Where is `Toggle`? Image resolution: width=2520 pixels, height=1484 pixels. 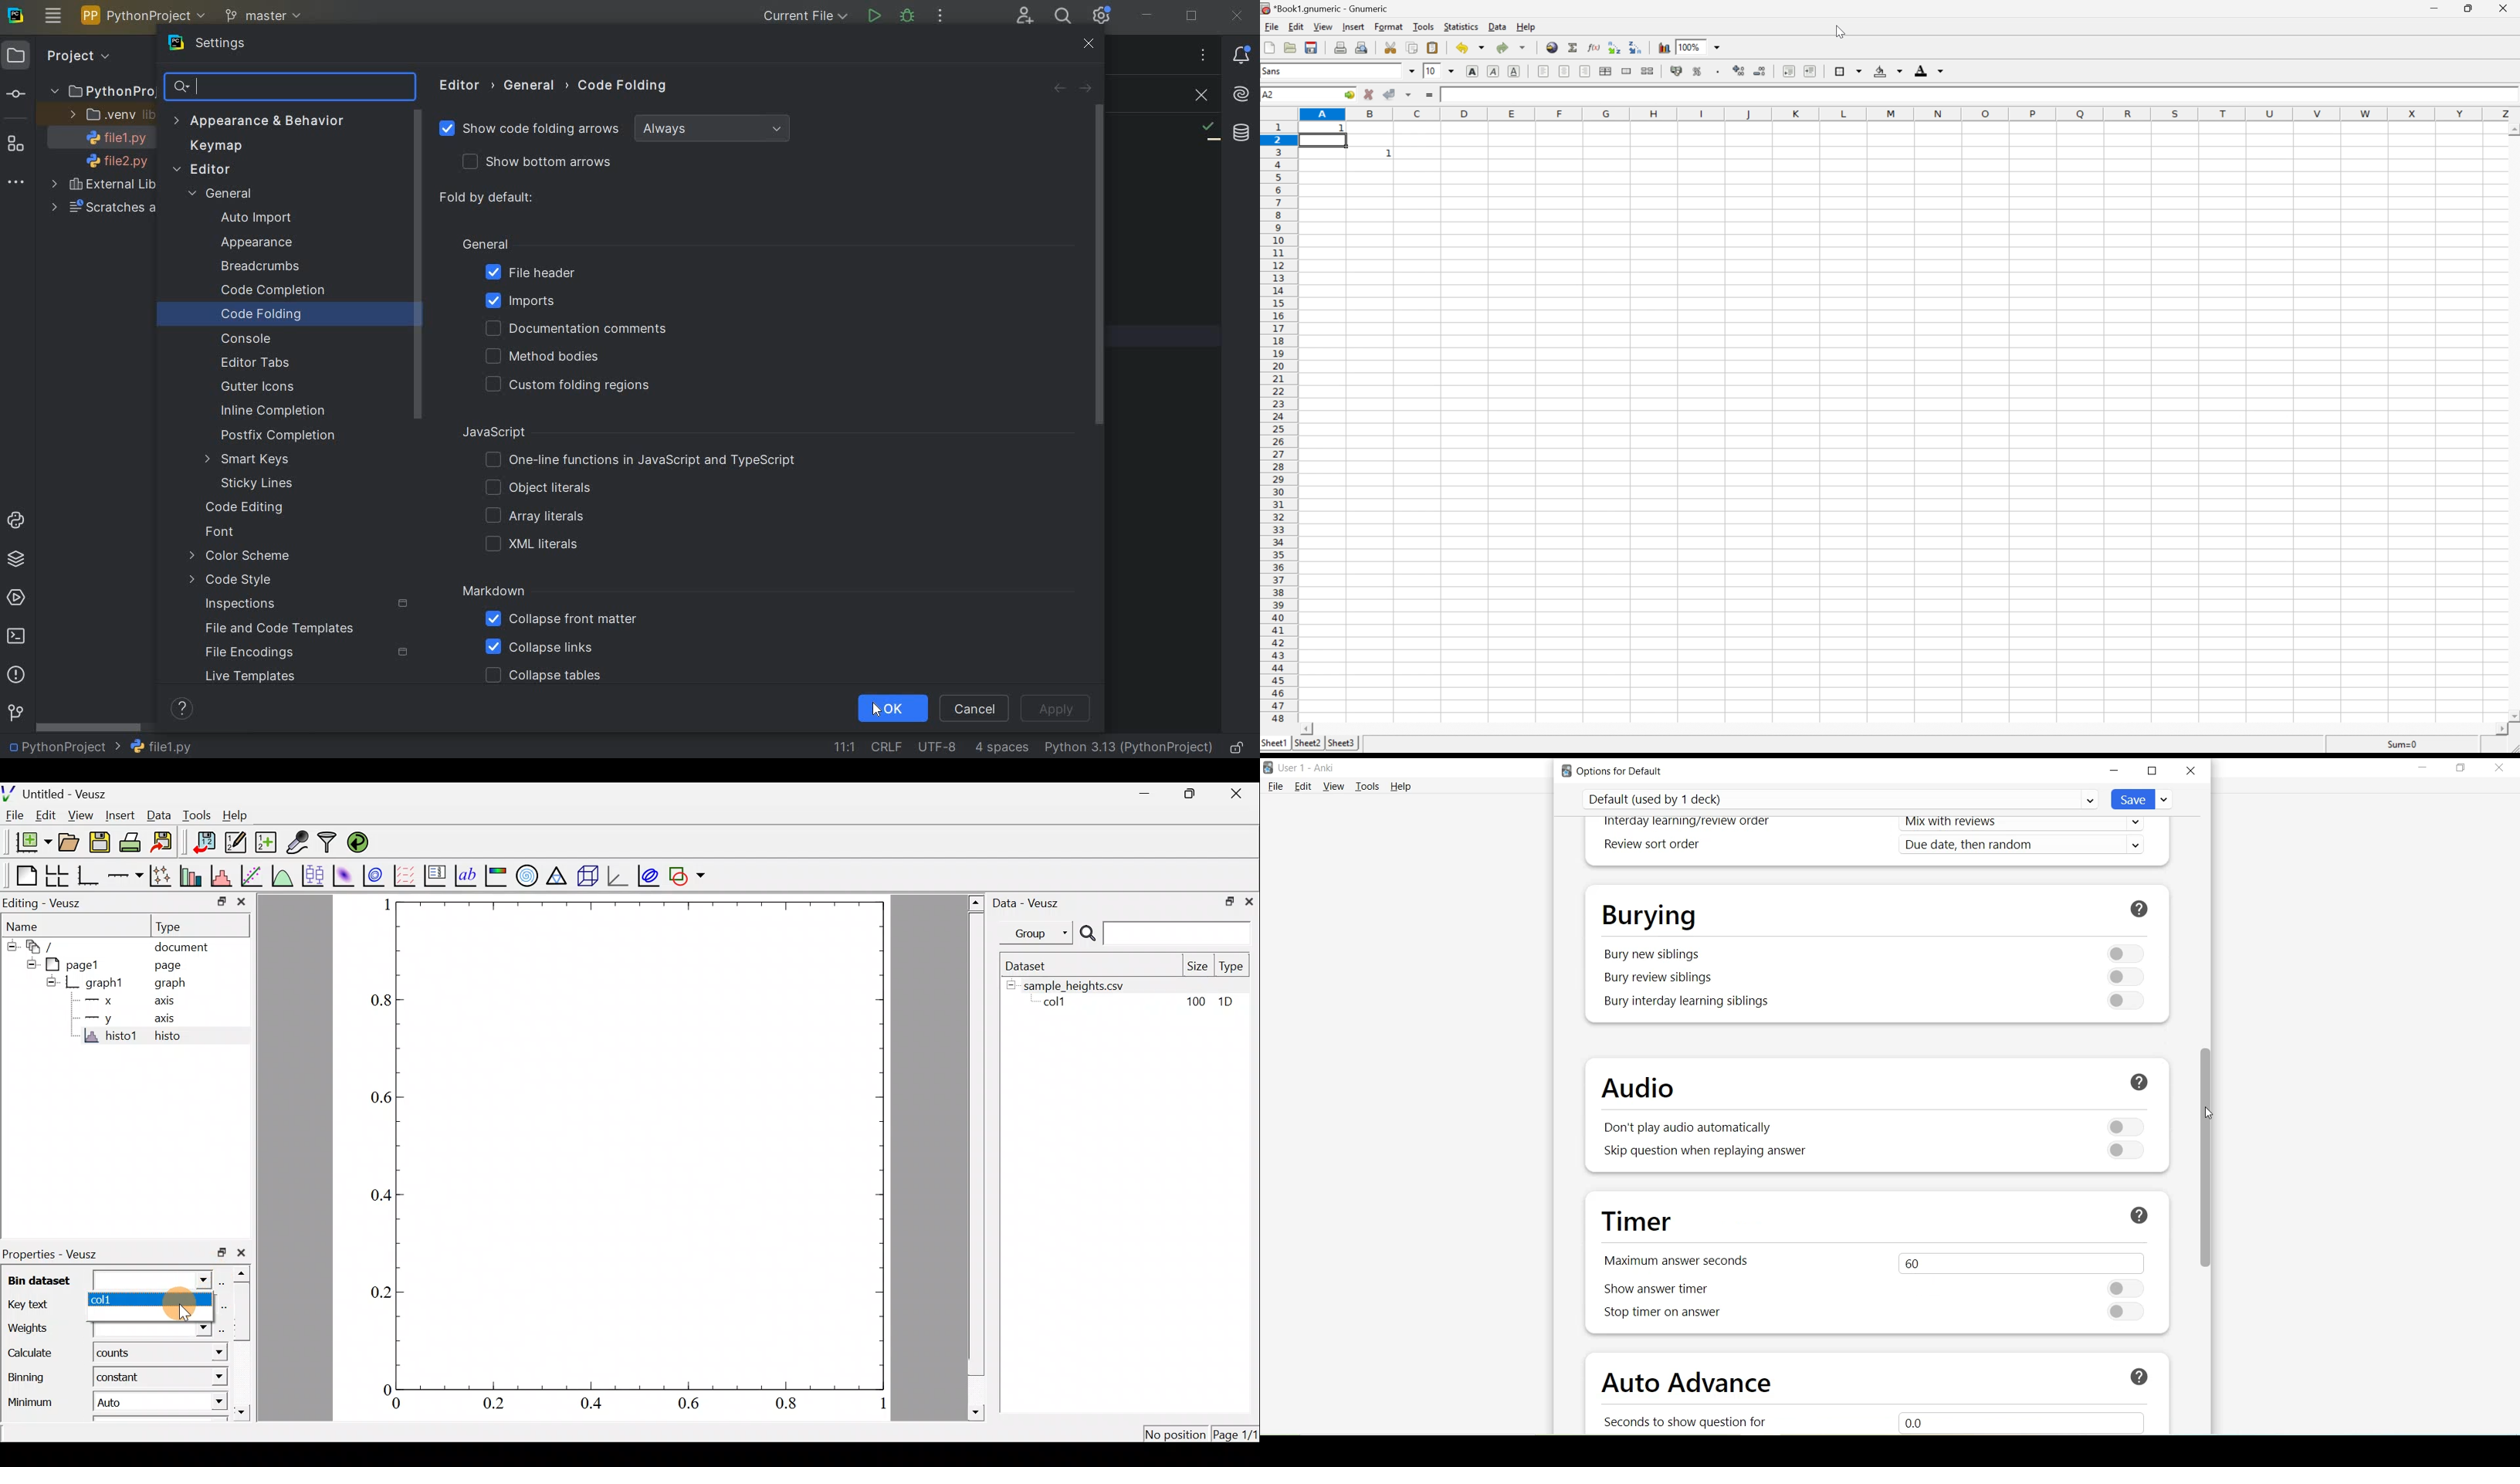 Toggle is located at coordinates (2126, 1126).